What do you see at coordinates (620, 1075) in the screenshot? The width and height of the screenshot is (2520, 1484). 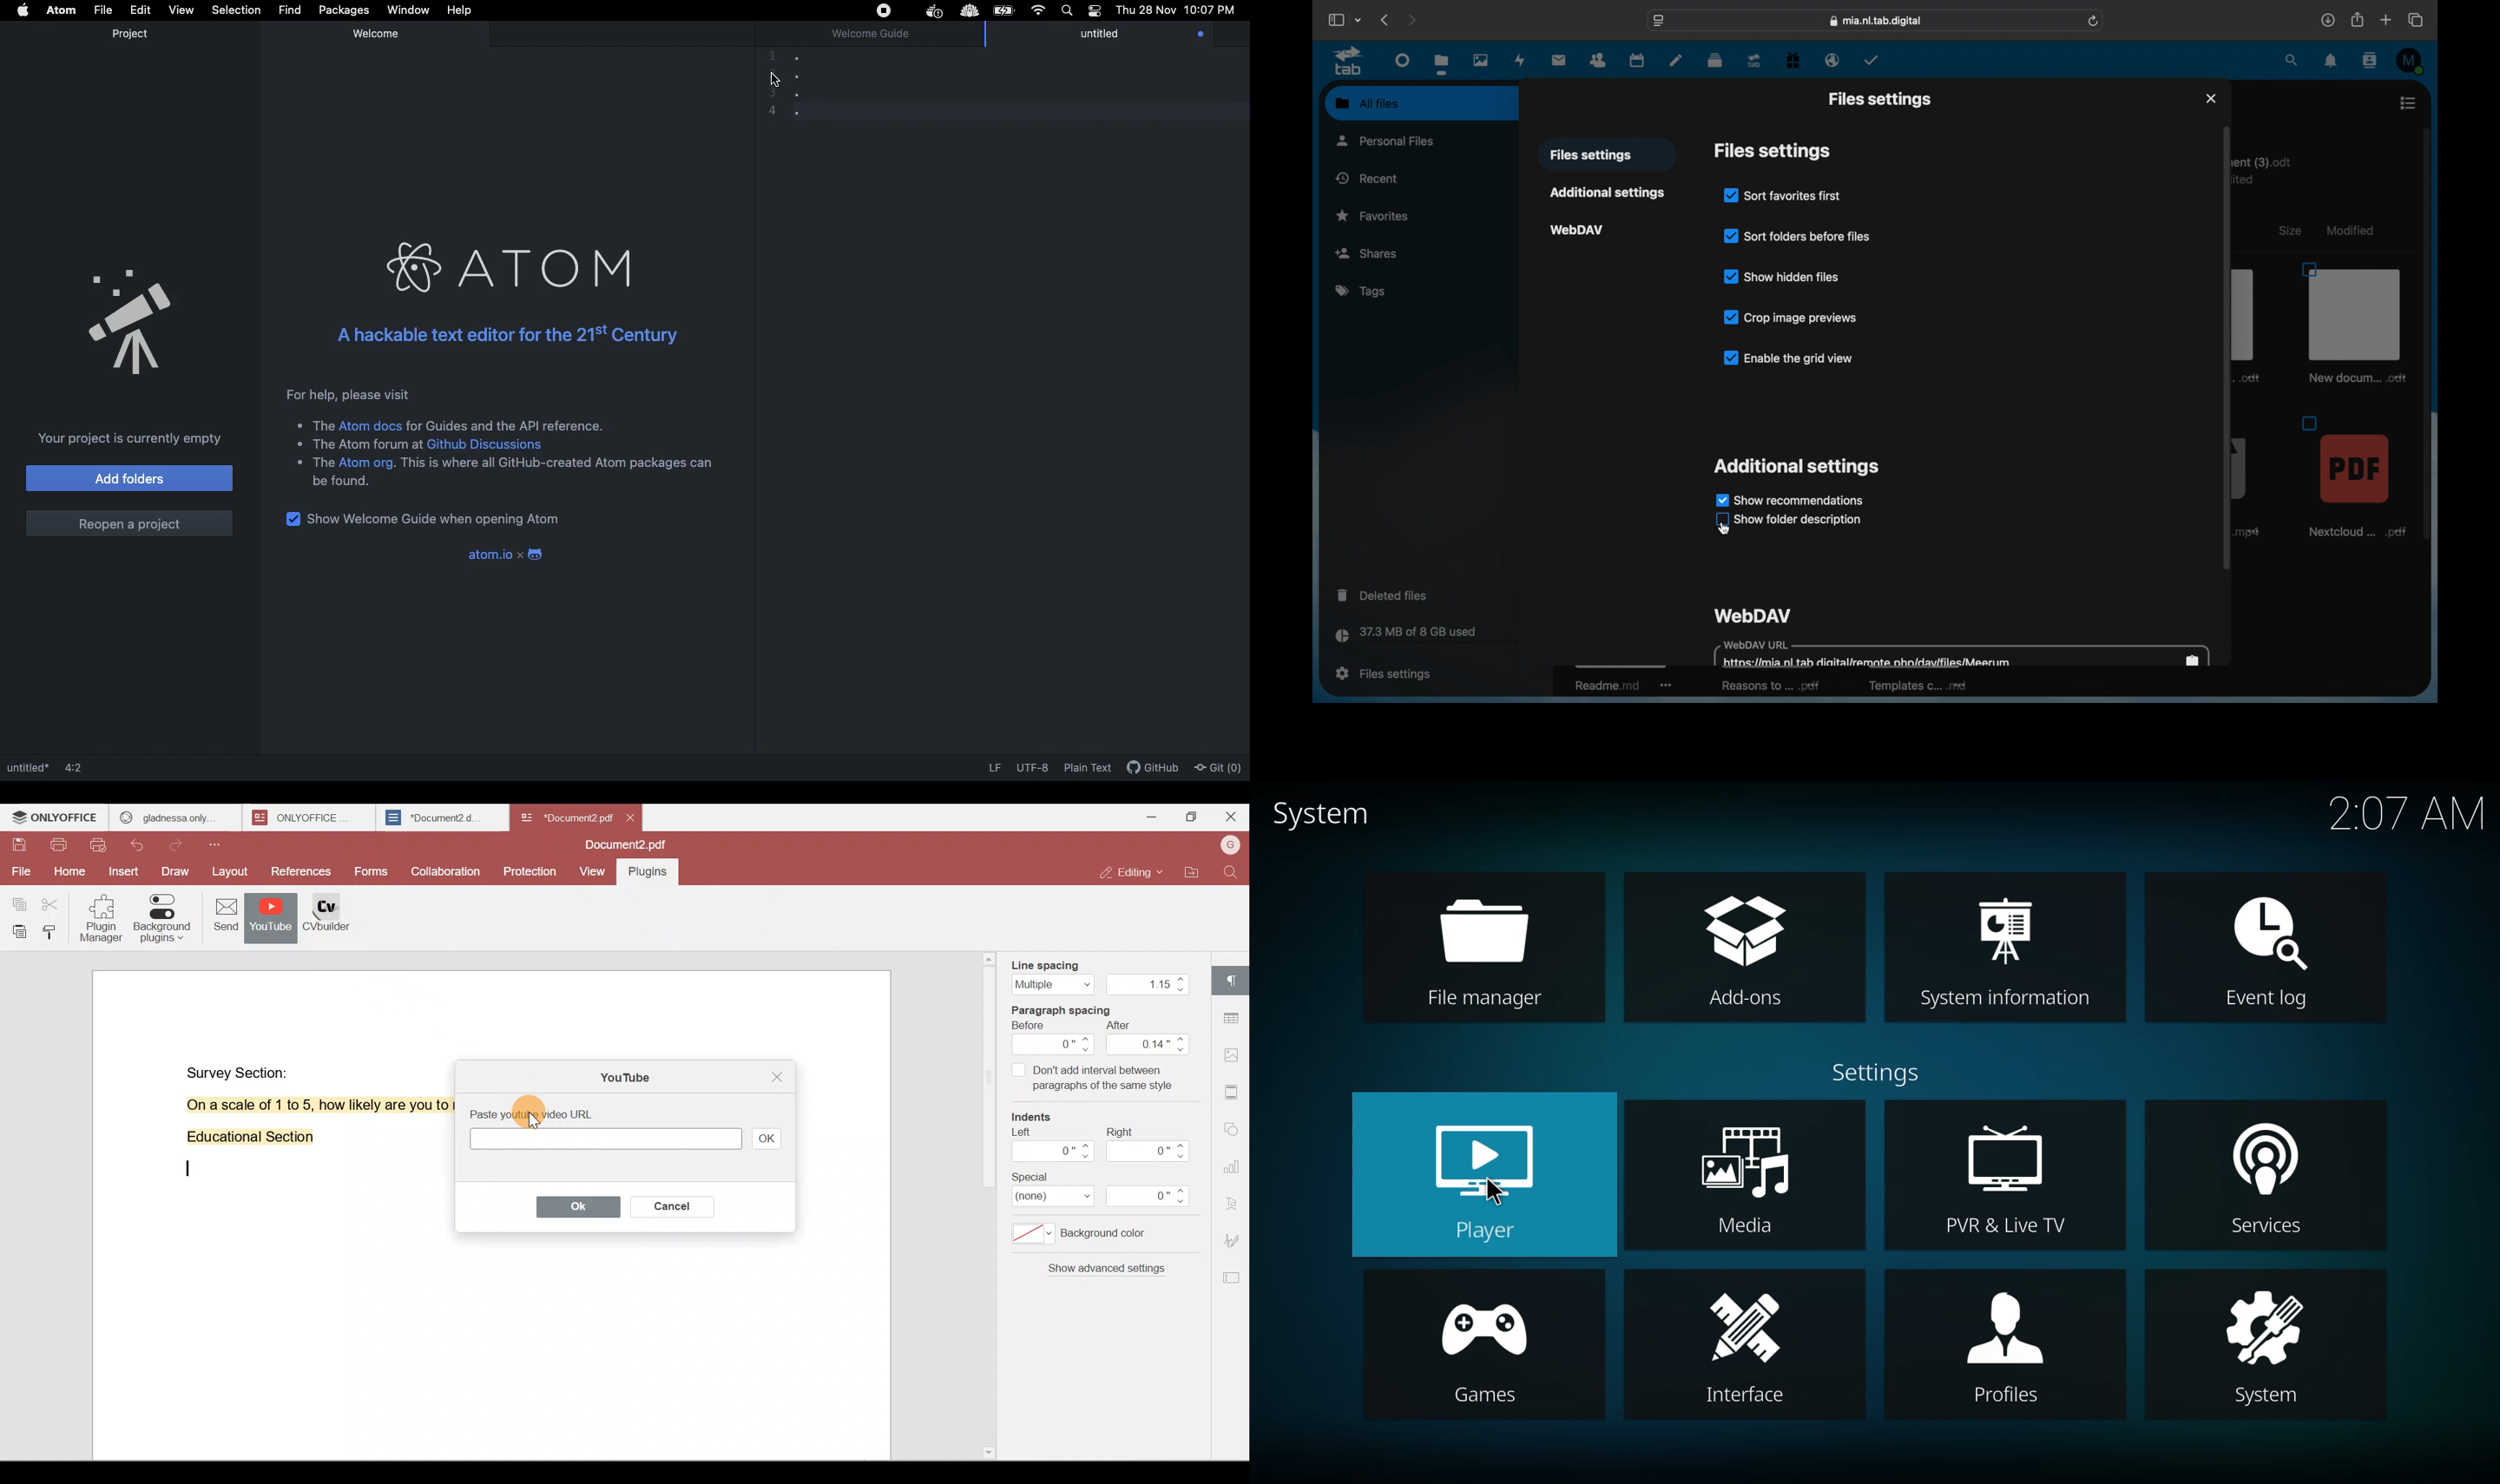 I see `YouTube` at bounding box center [620, 1075].